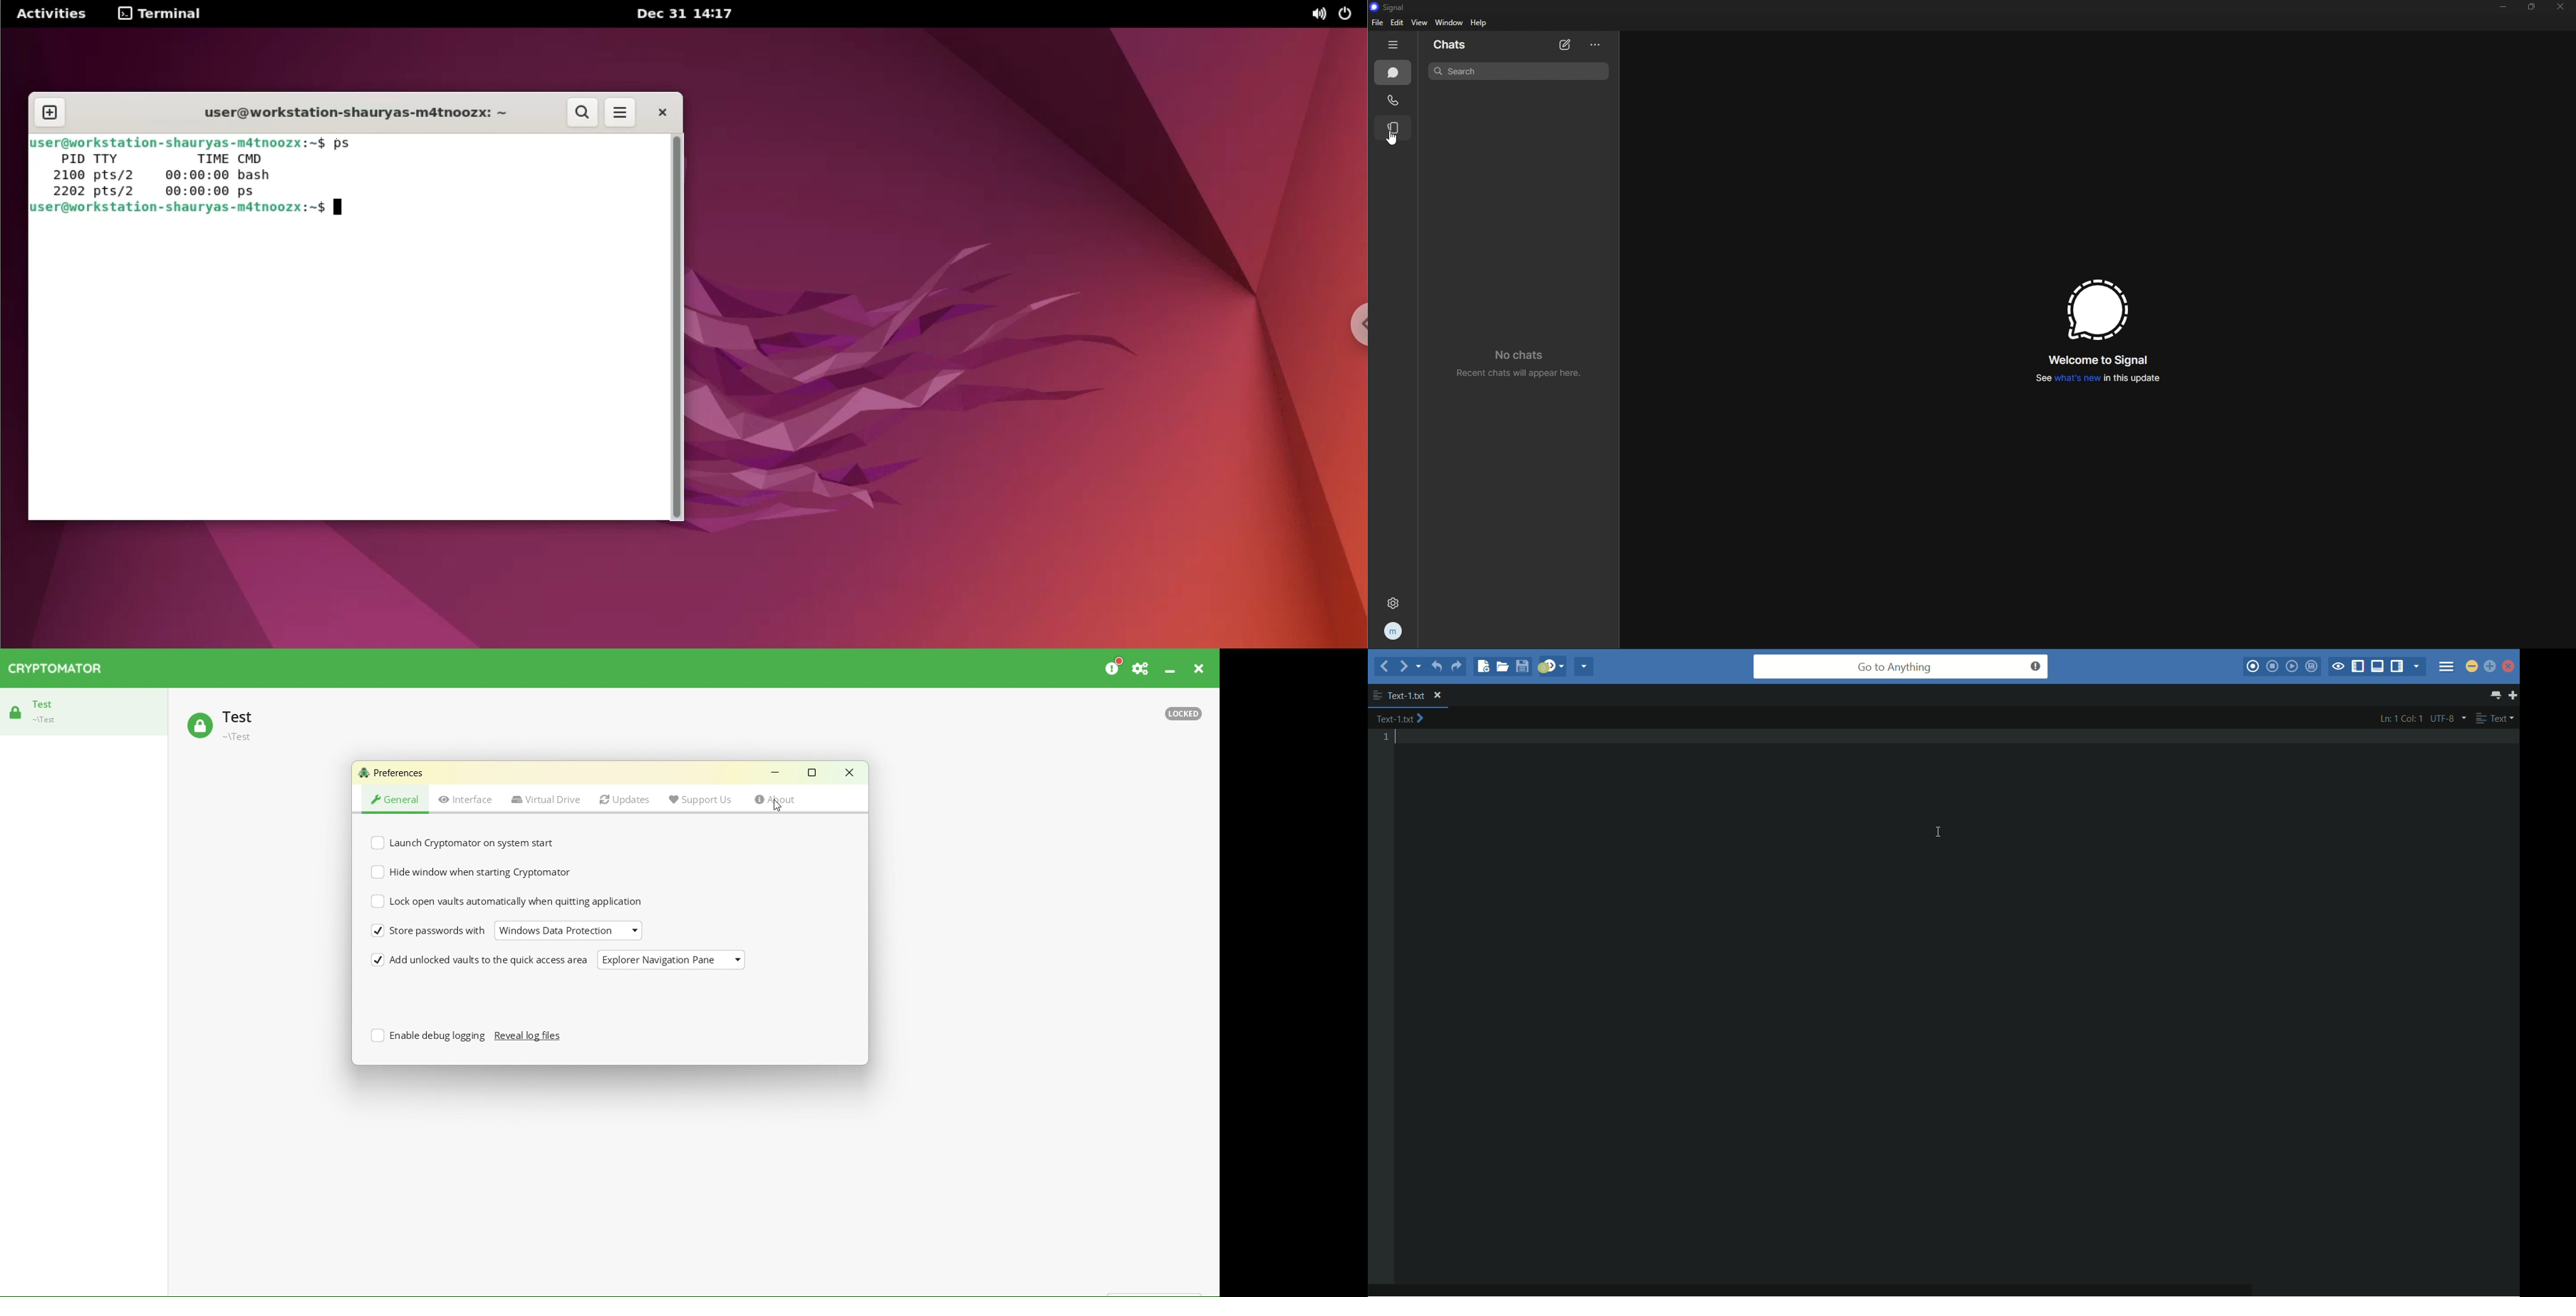  What do you see at coordinates (252, 726) in the screenshot?
I see `Test` at bounding box center [252, 726].